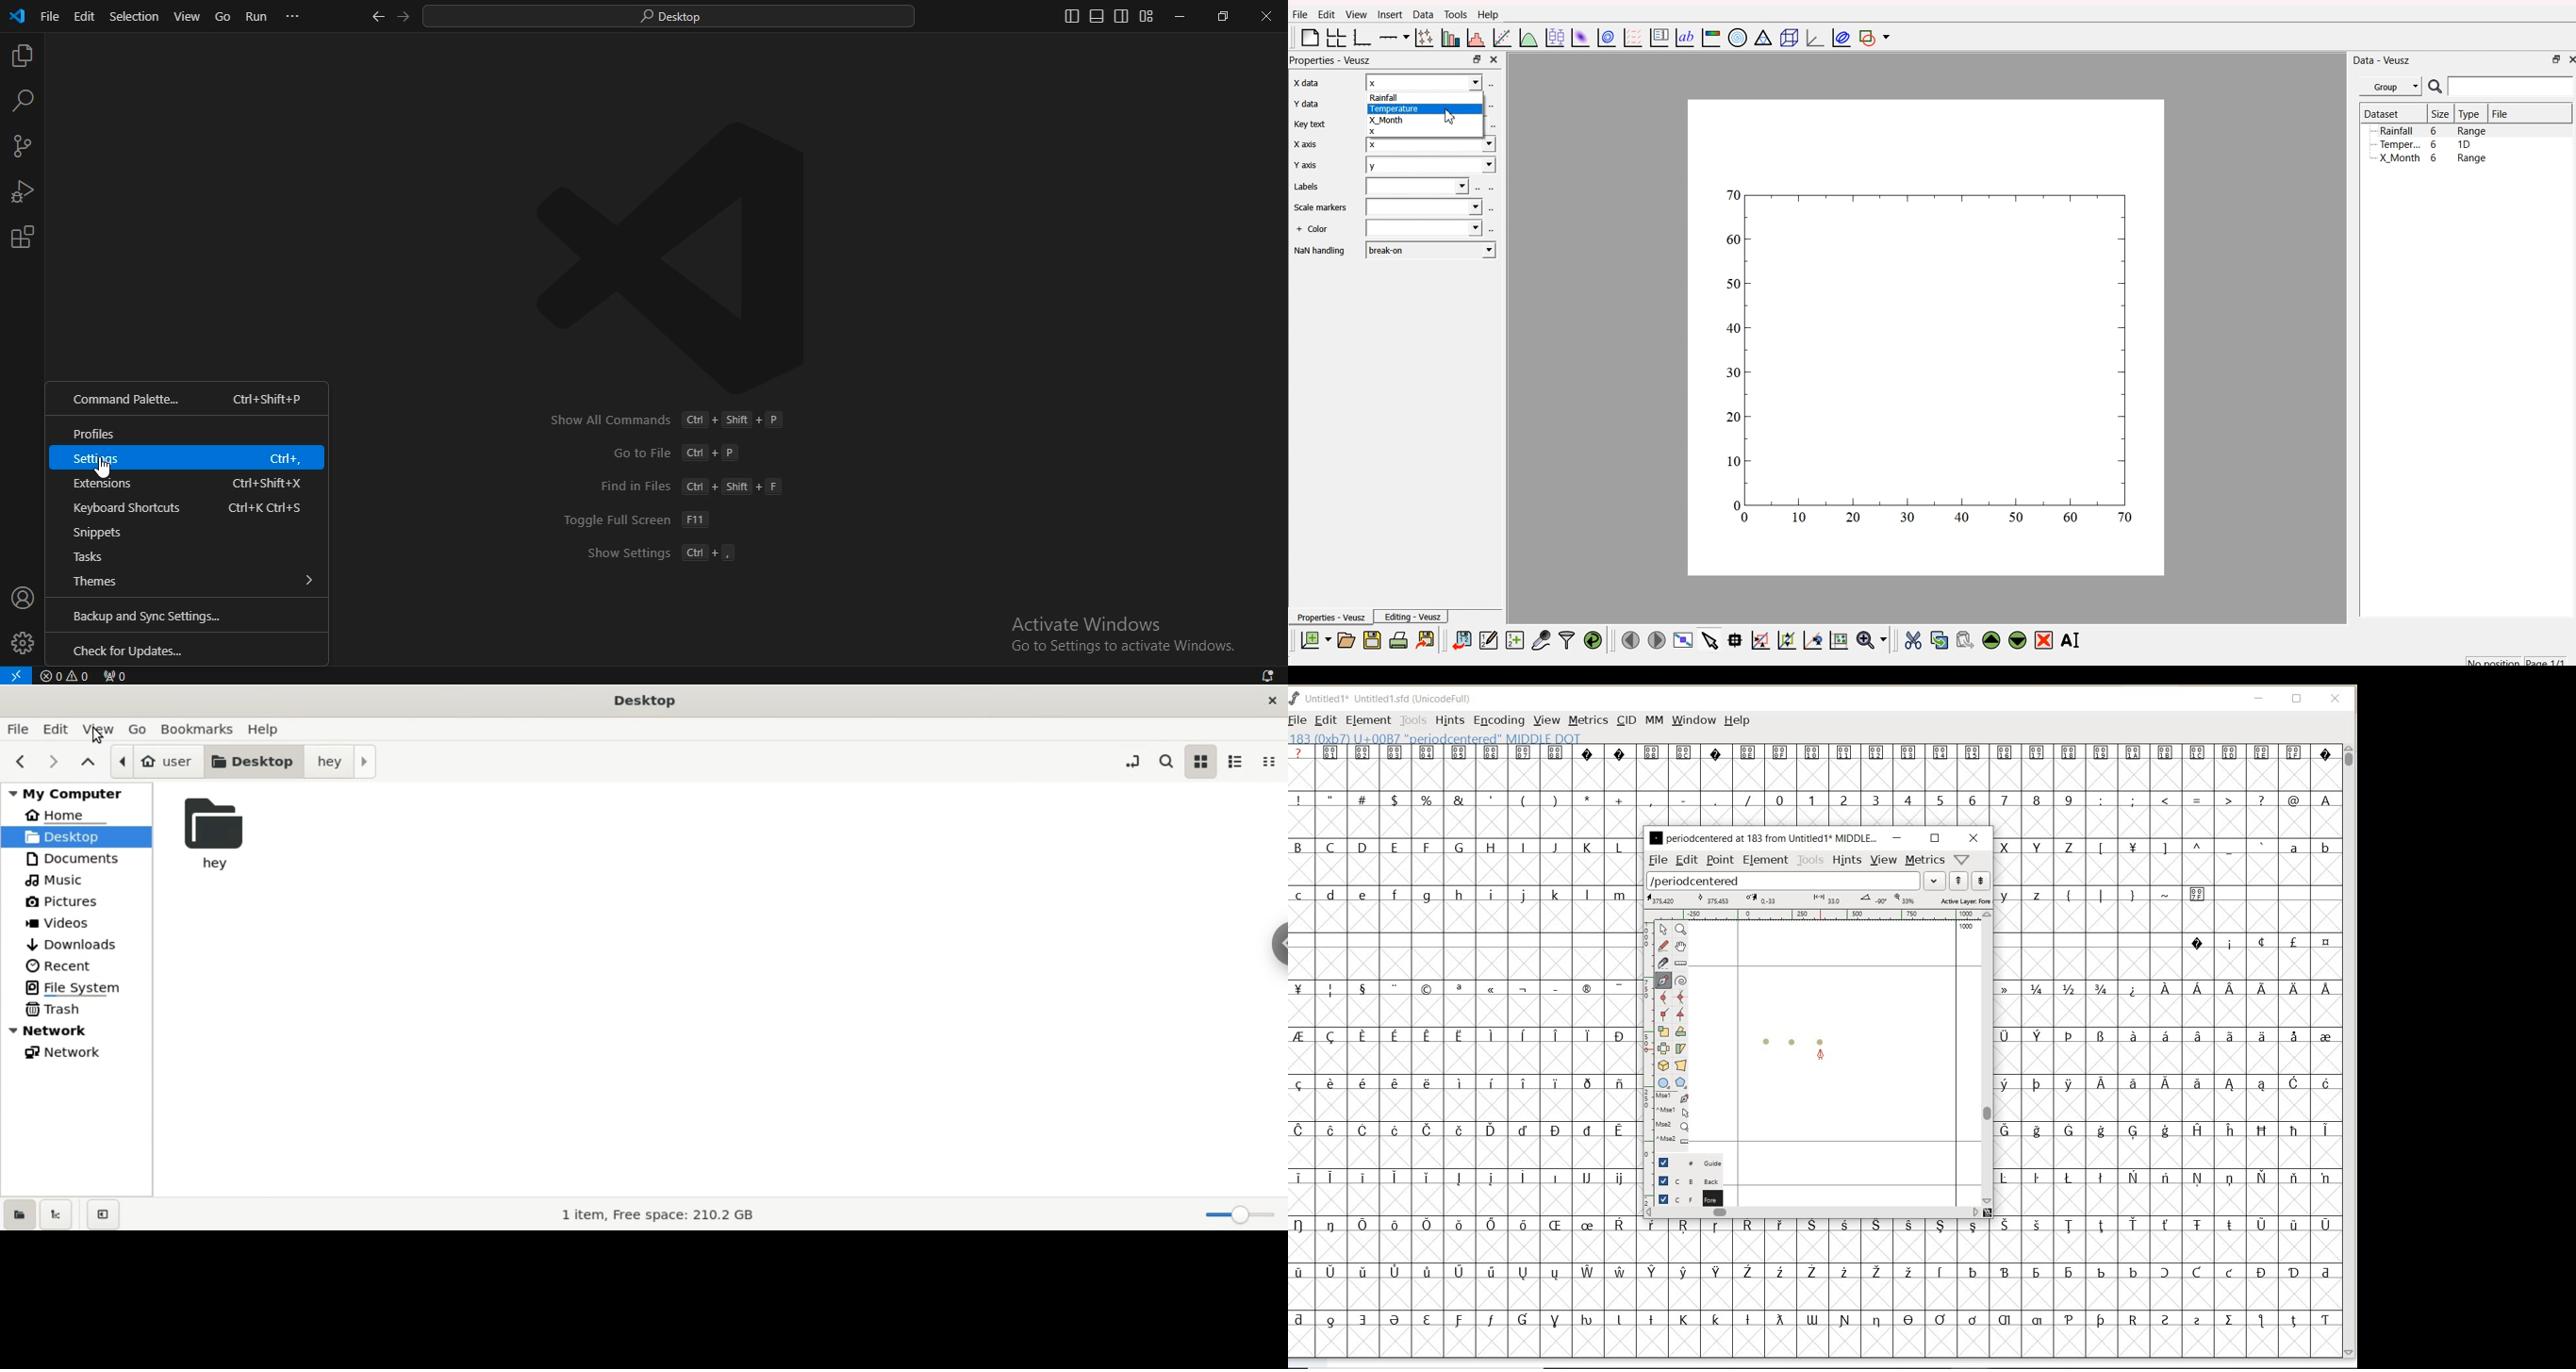 This screenshot has width=2576, height=1372. I want to click on draw points, so click(1784, 641).